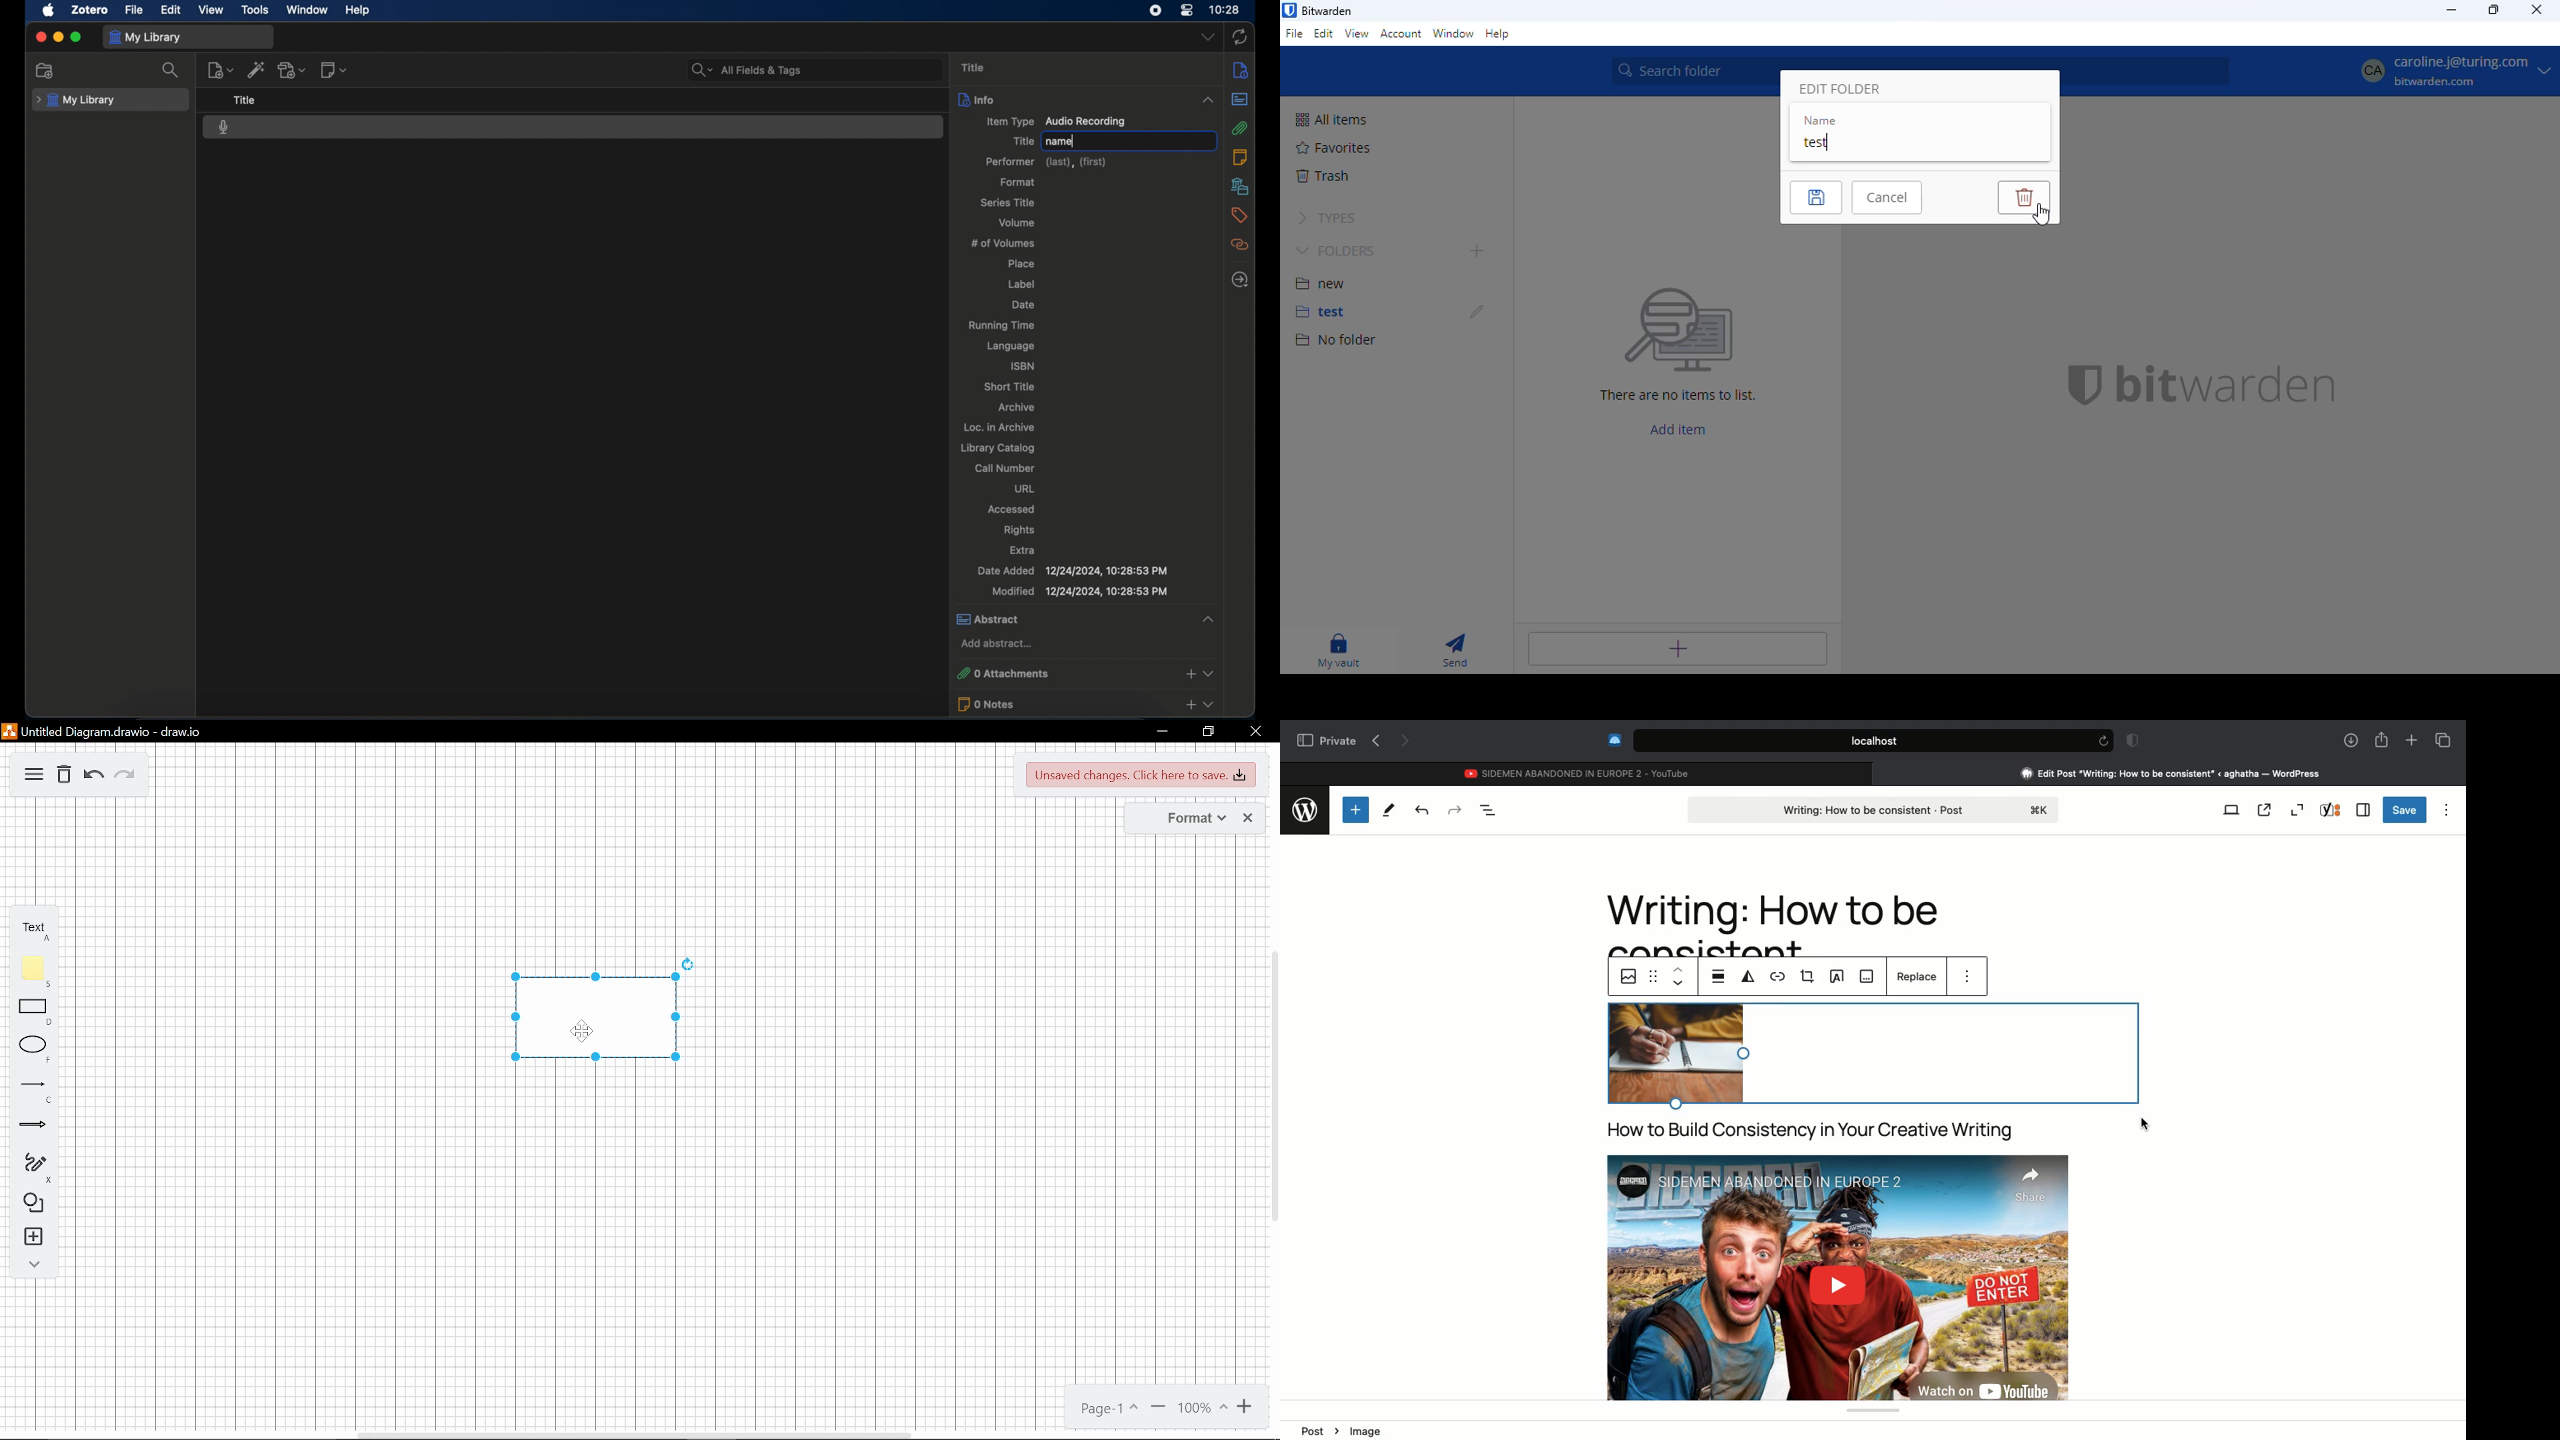 This screenshot has width=2576, height=1456. Describe the element at coordinates (1334, 148) in the screenshot. I see `favorites` at that location.